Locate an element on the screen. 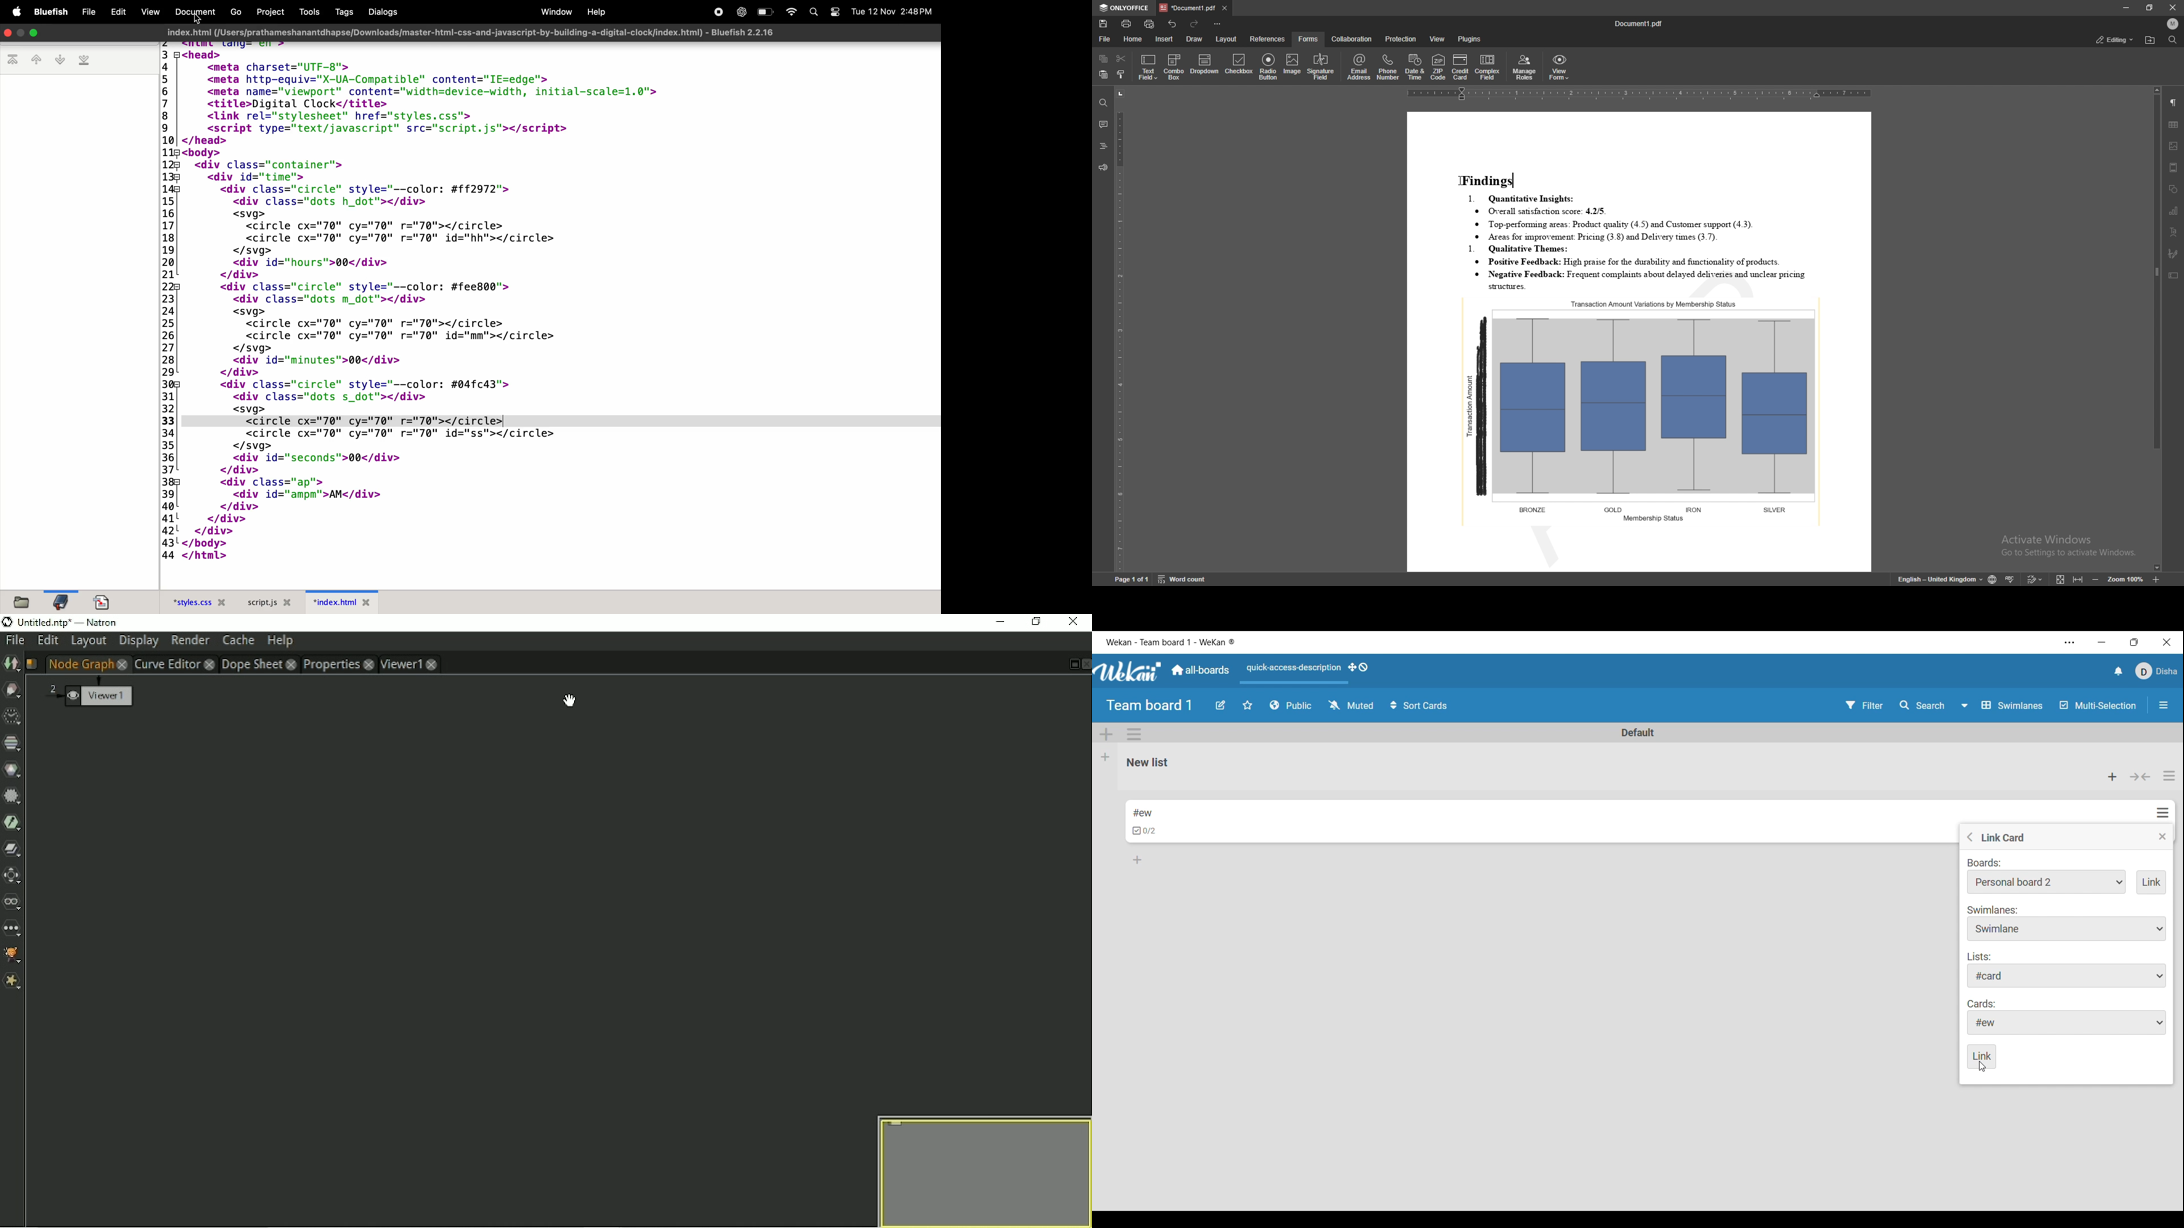 Image resolution: width=2184 pixels, height=1232 pixels. zip code is located at coordinates (1438, 68).